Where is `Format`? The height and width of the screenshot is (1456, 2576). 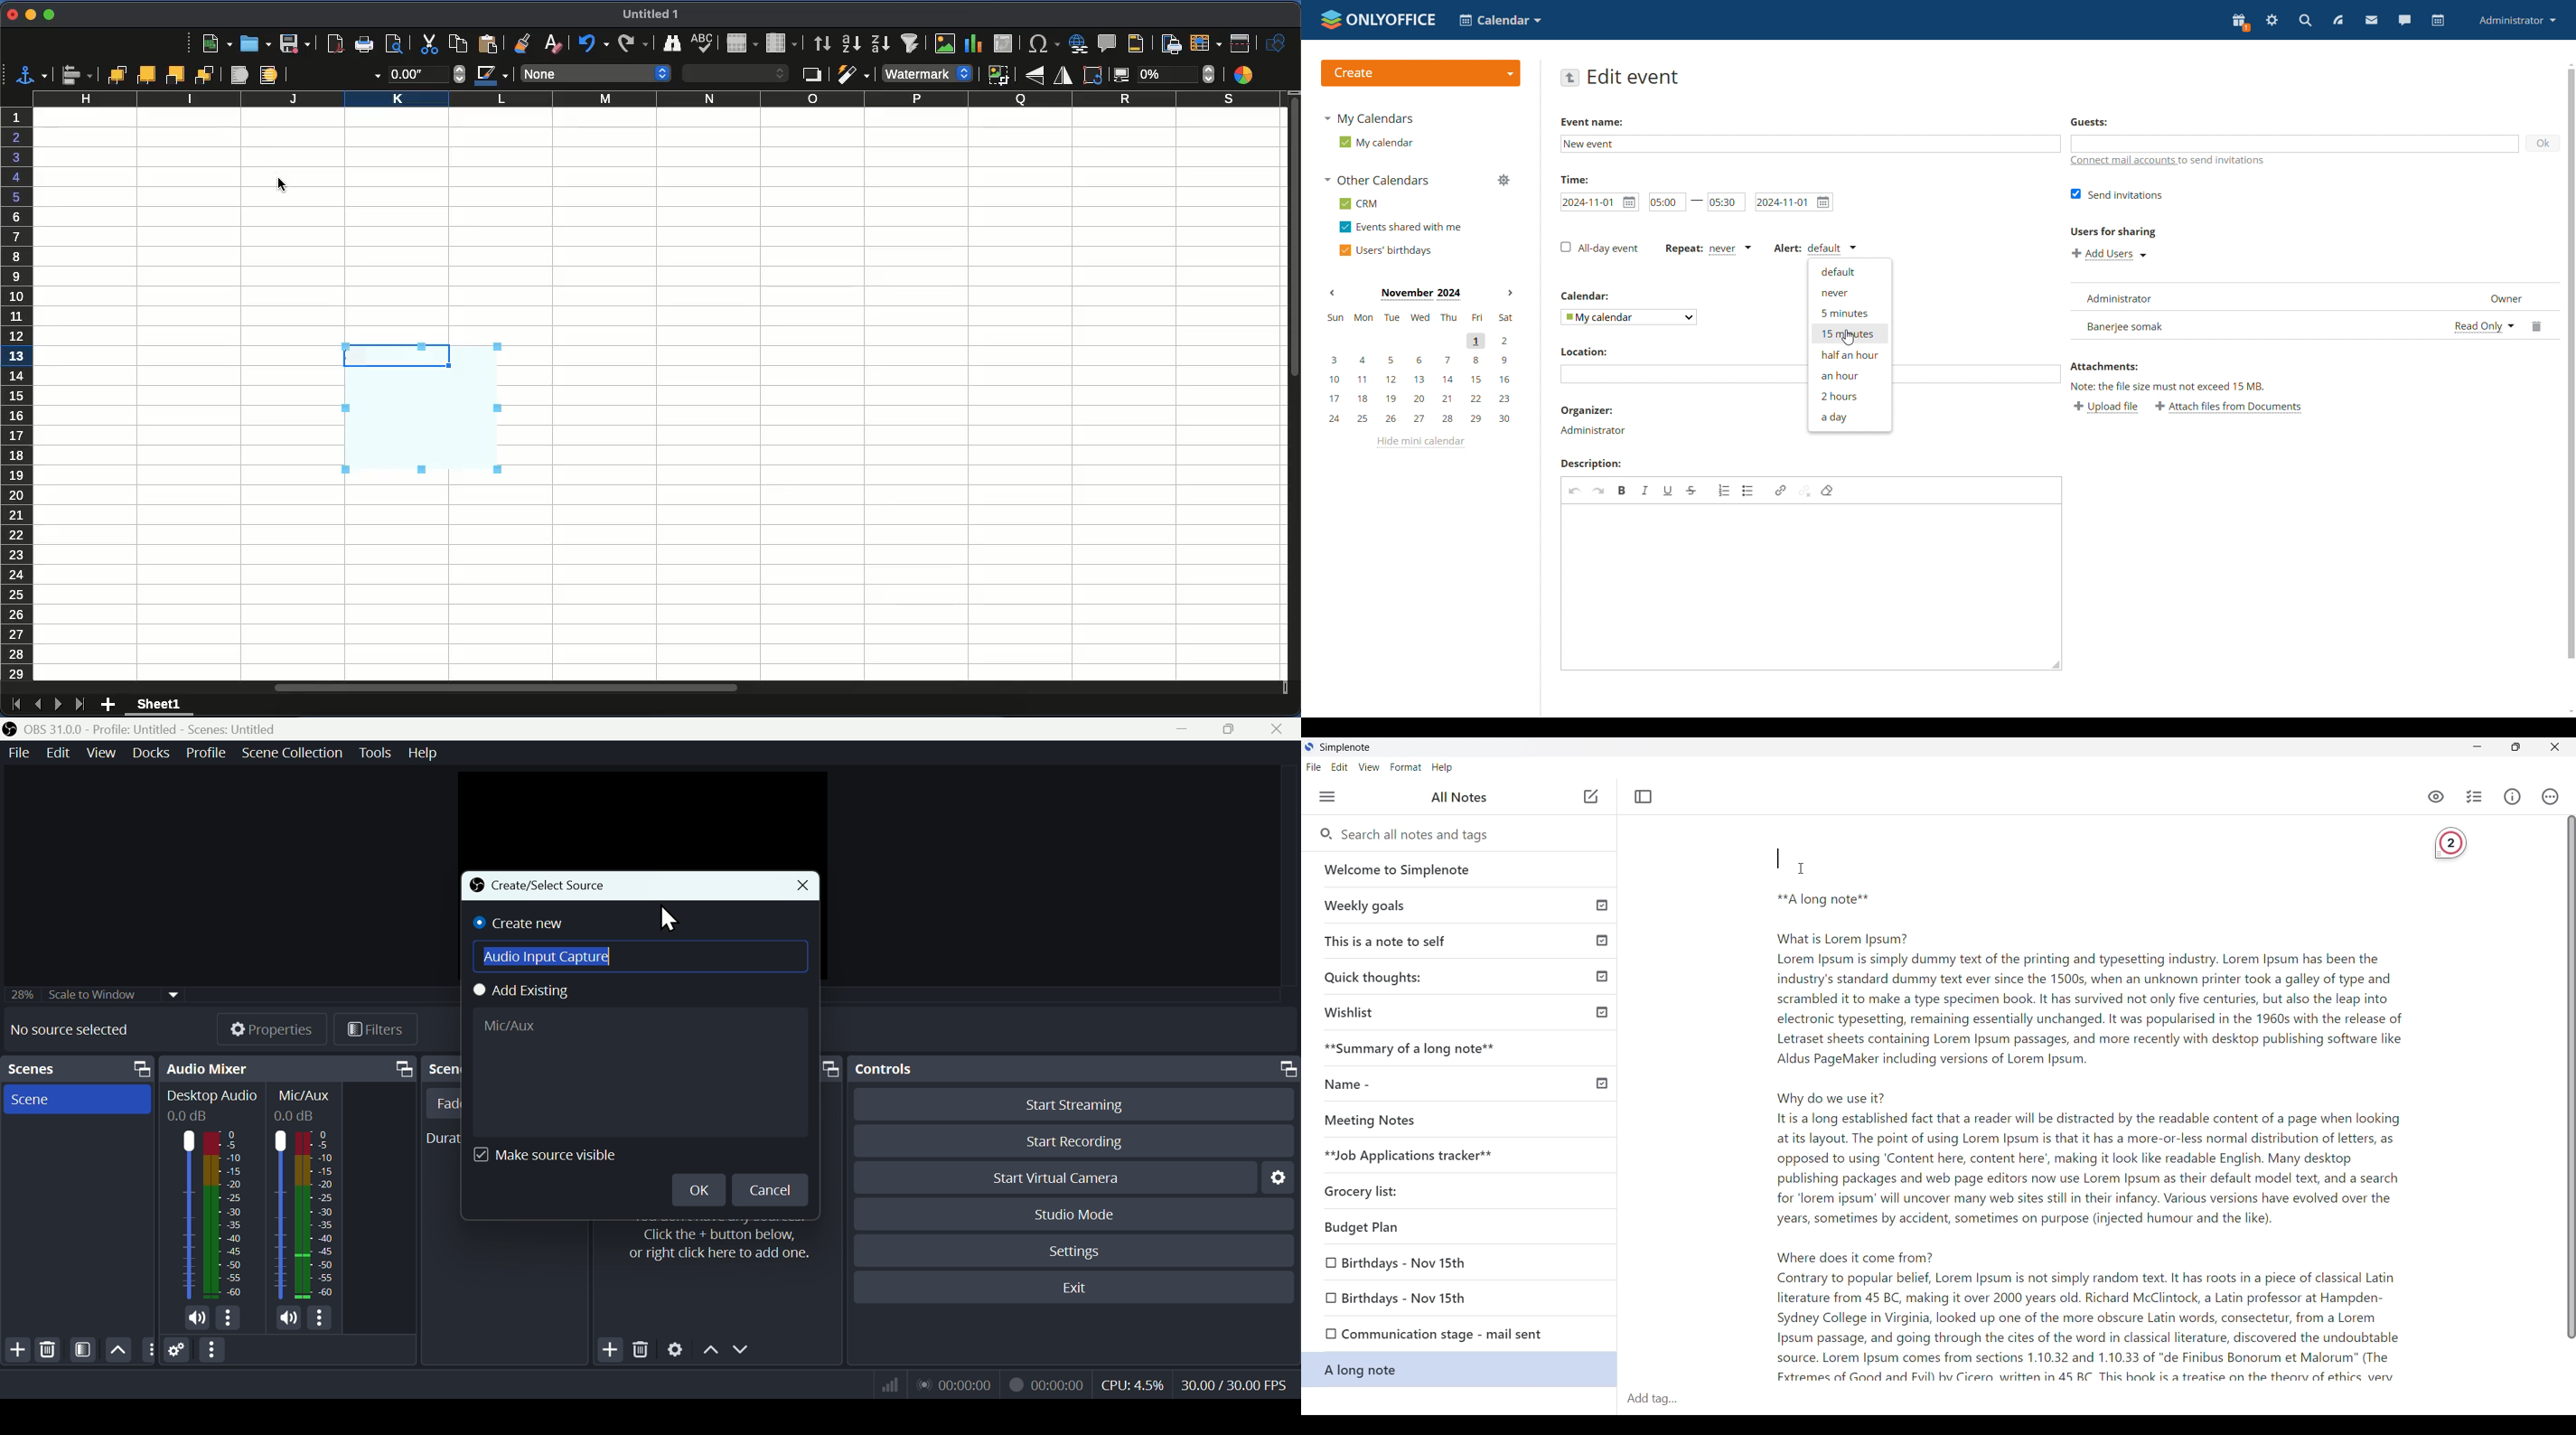 Format is located at coordinates (1406, 767).